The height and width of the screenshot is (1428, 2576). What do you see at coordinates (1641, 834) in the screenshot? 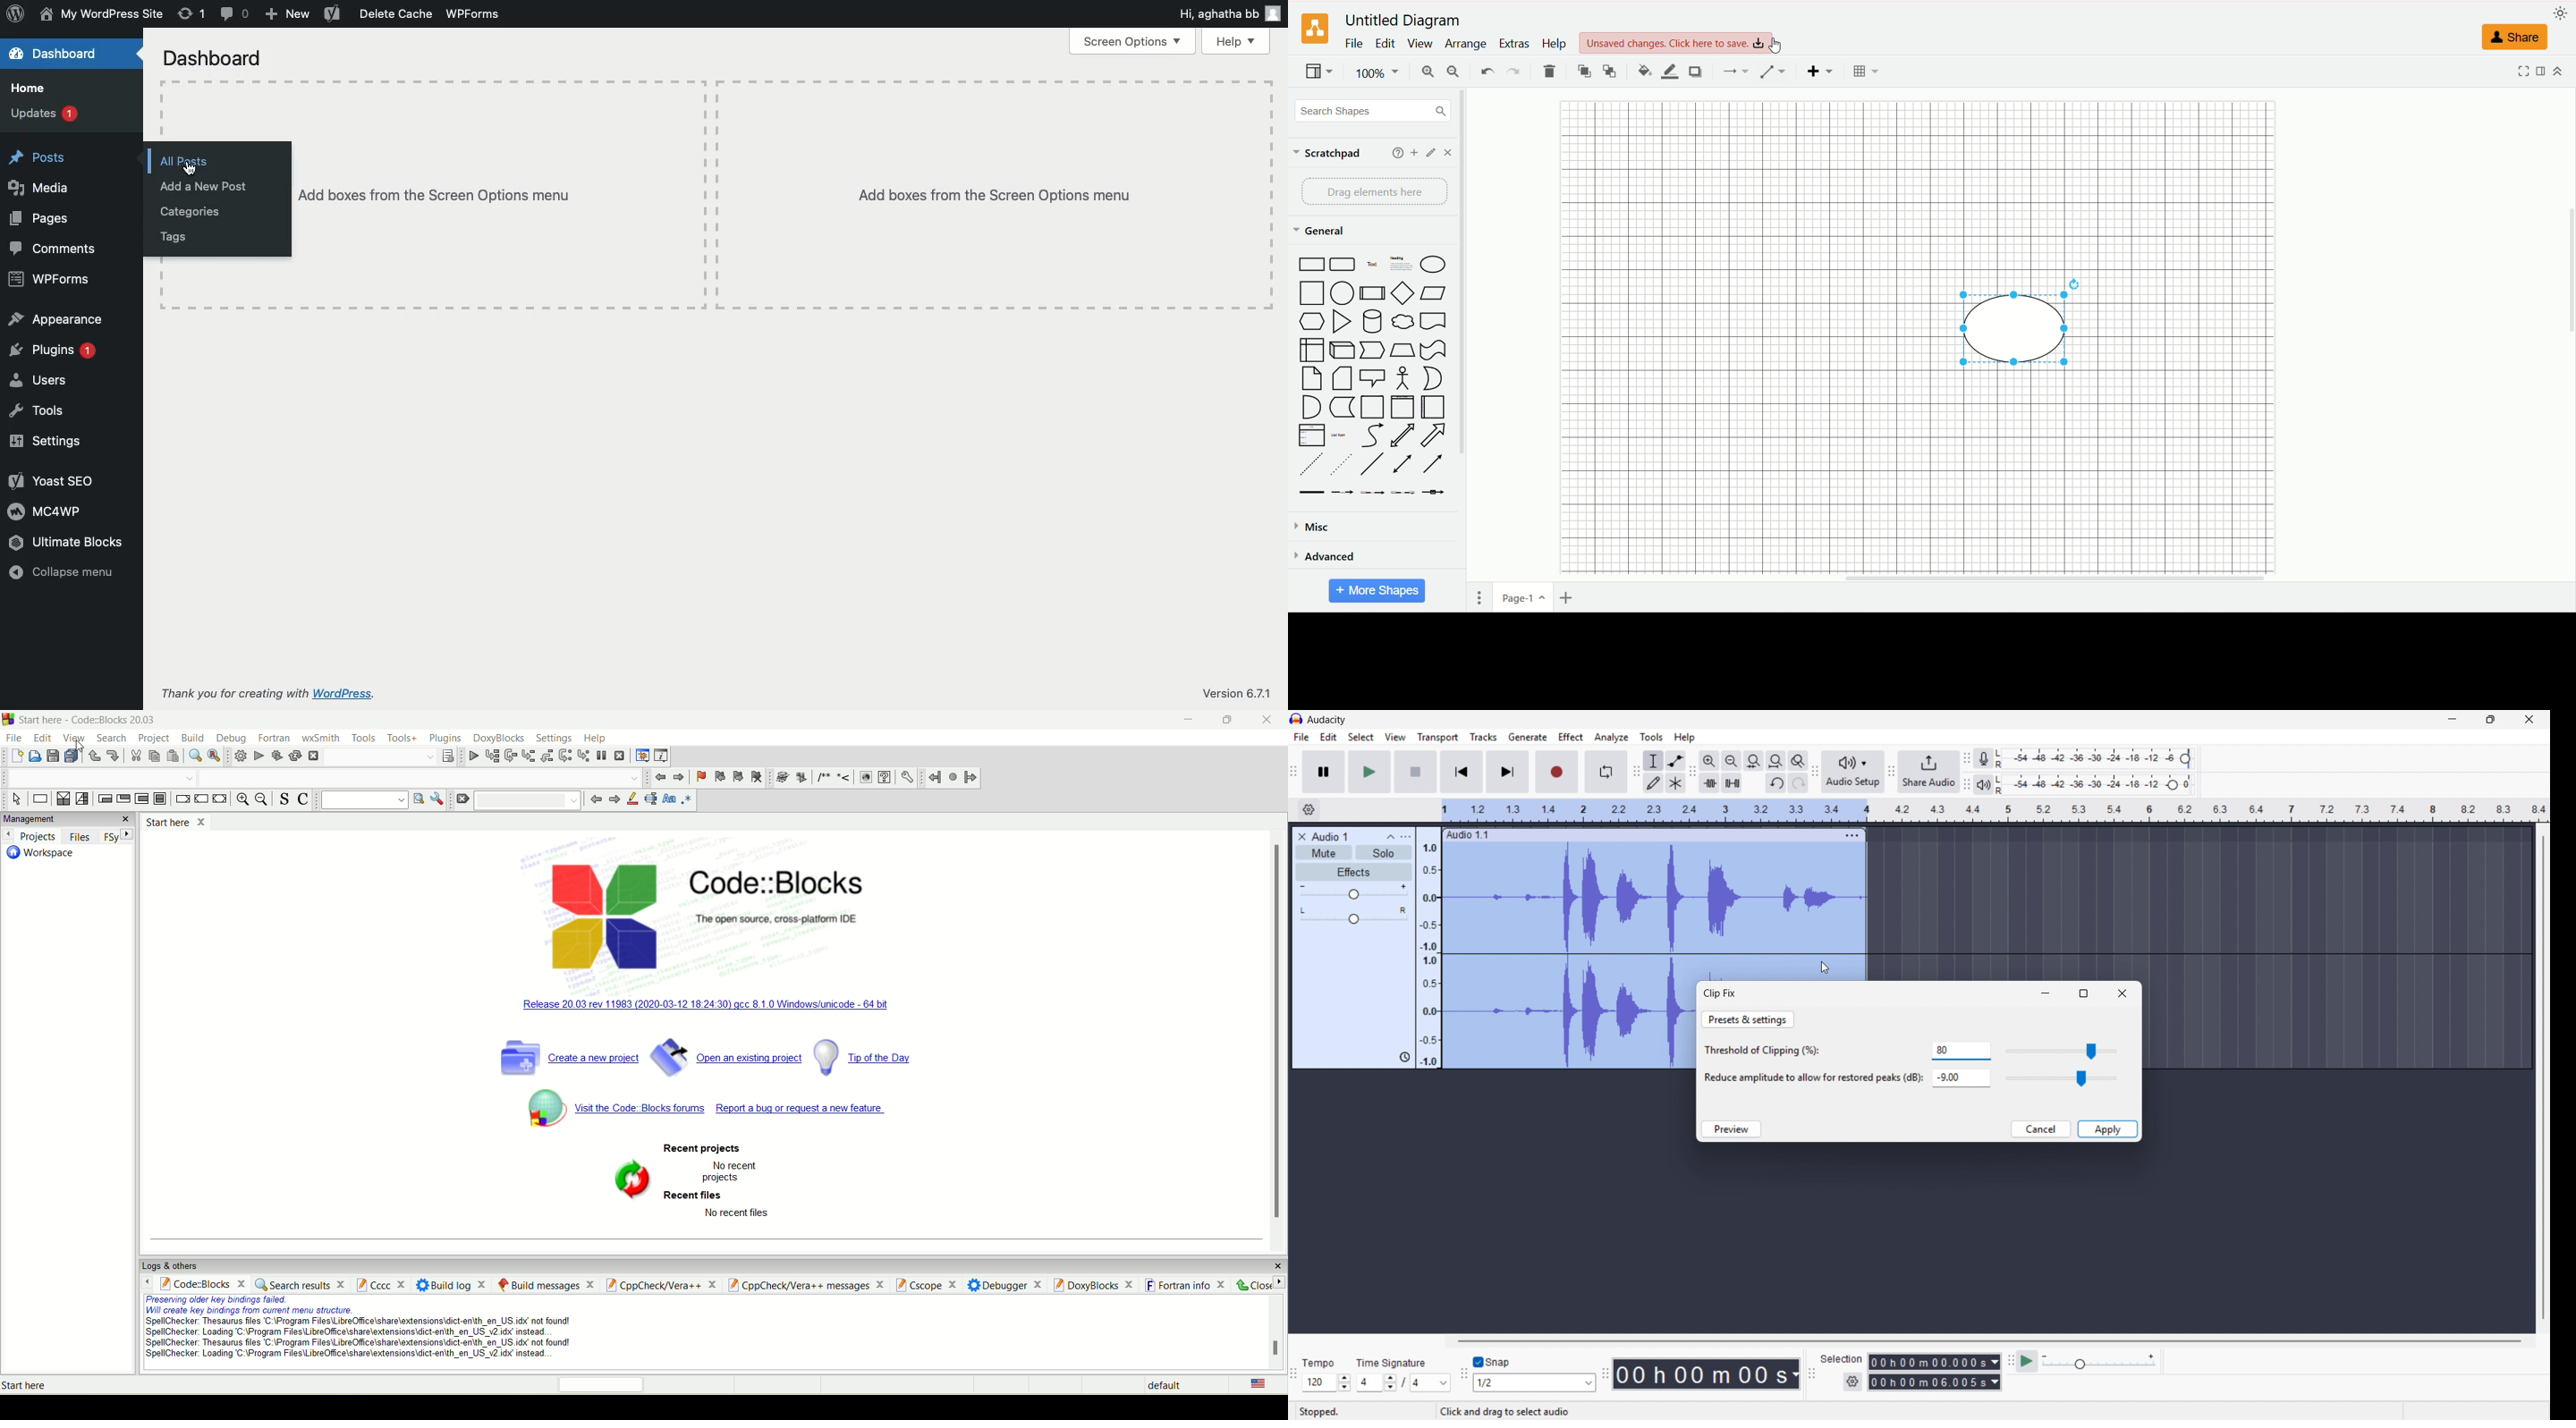
I see `Click to drag` at bounding box center [1641, 834].